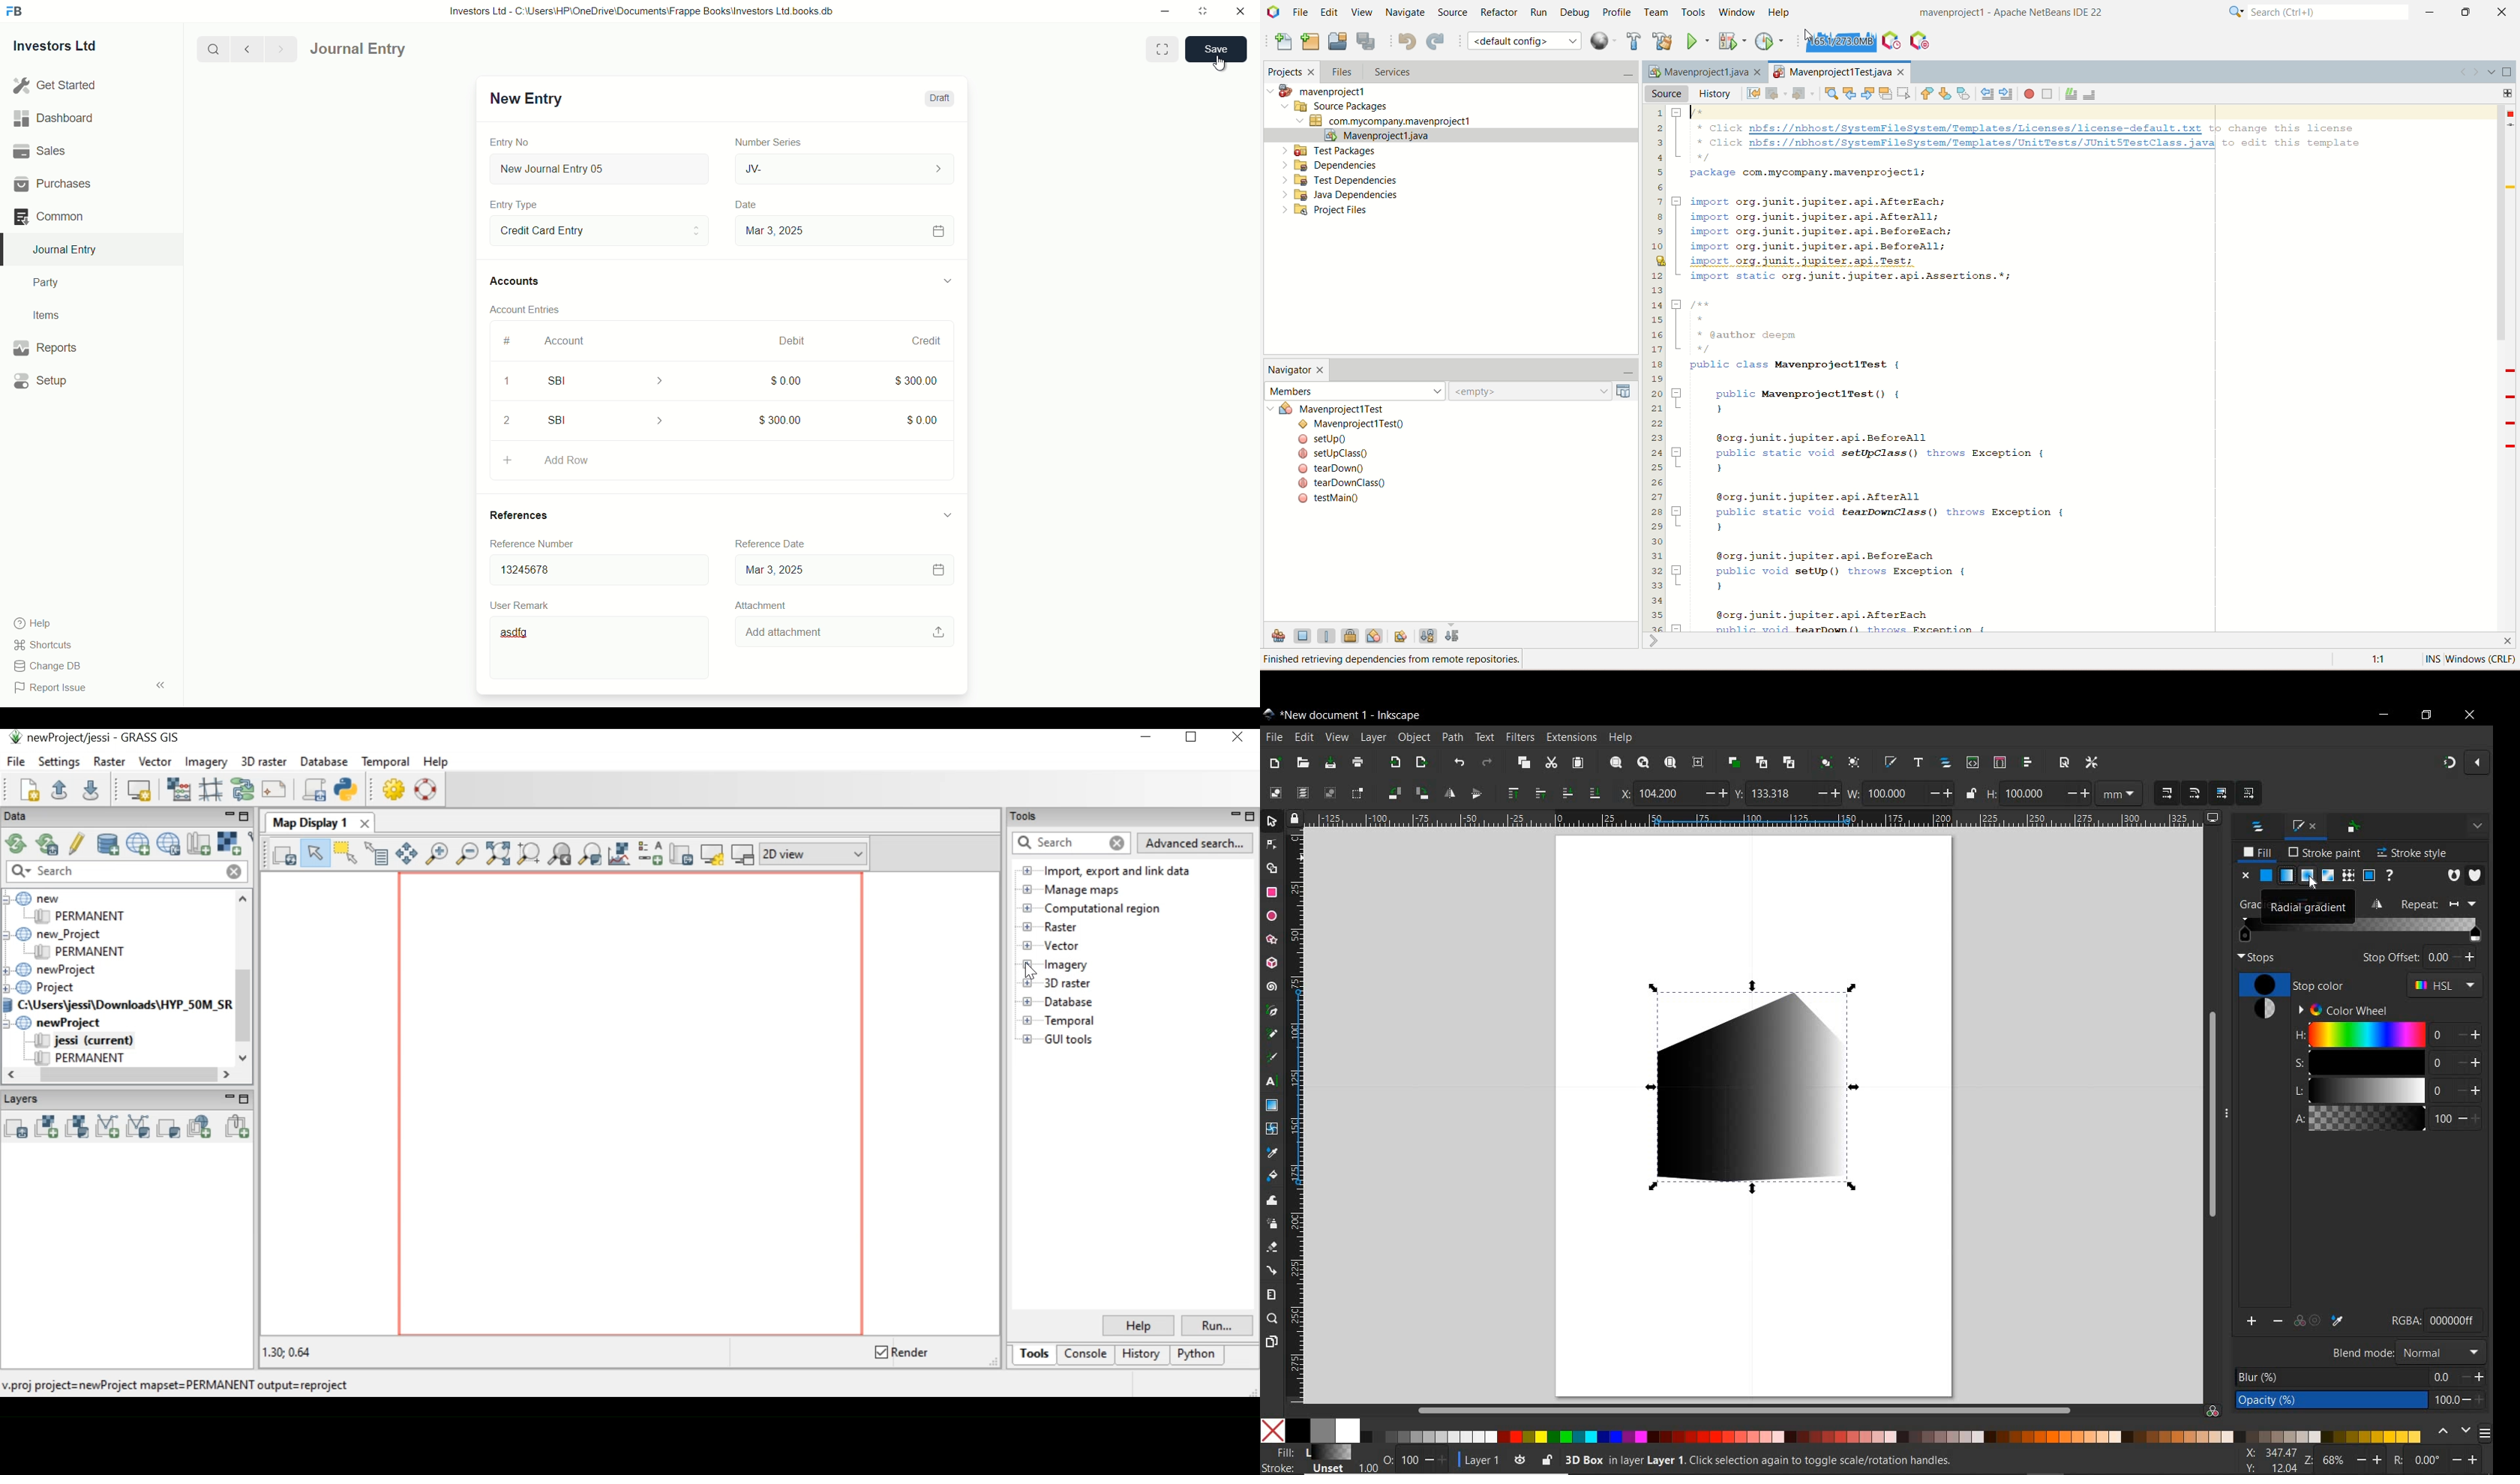  I want to click on minimize, so click(1162, 10).